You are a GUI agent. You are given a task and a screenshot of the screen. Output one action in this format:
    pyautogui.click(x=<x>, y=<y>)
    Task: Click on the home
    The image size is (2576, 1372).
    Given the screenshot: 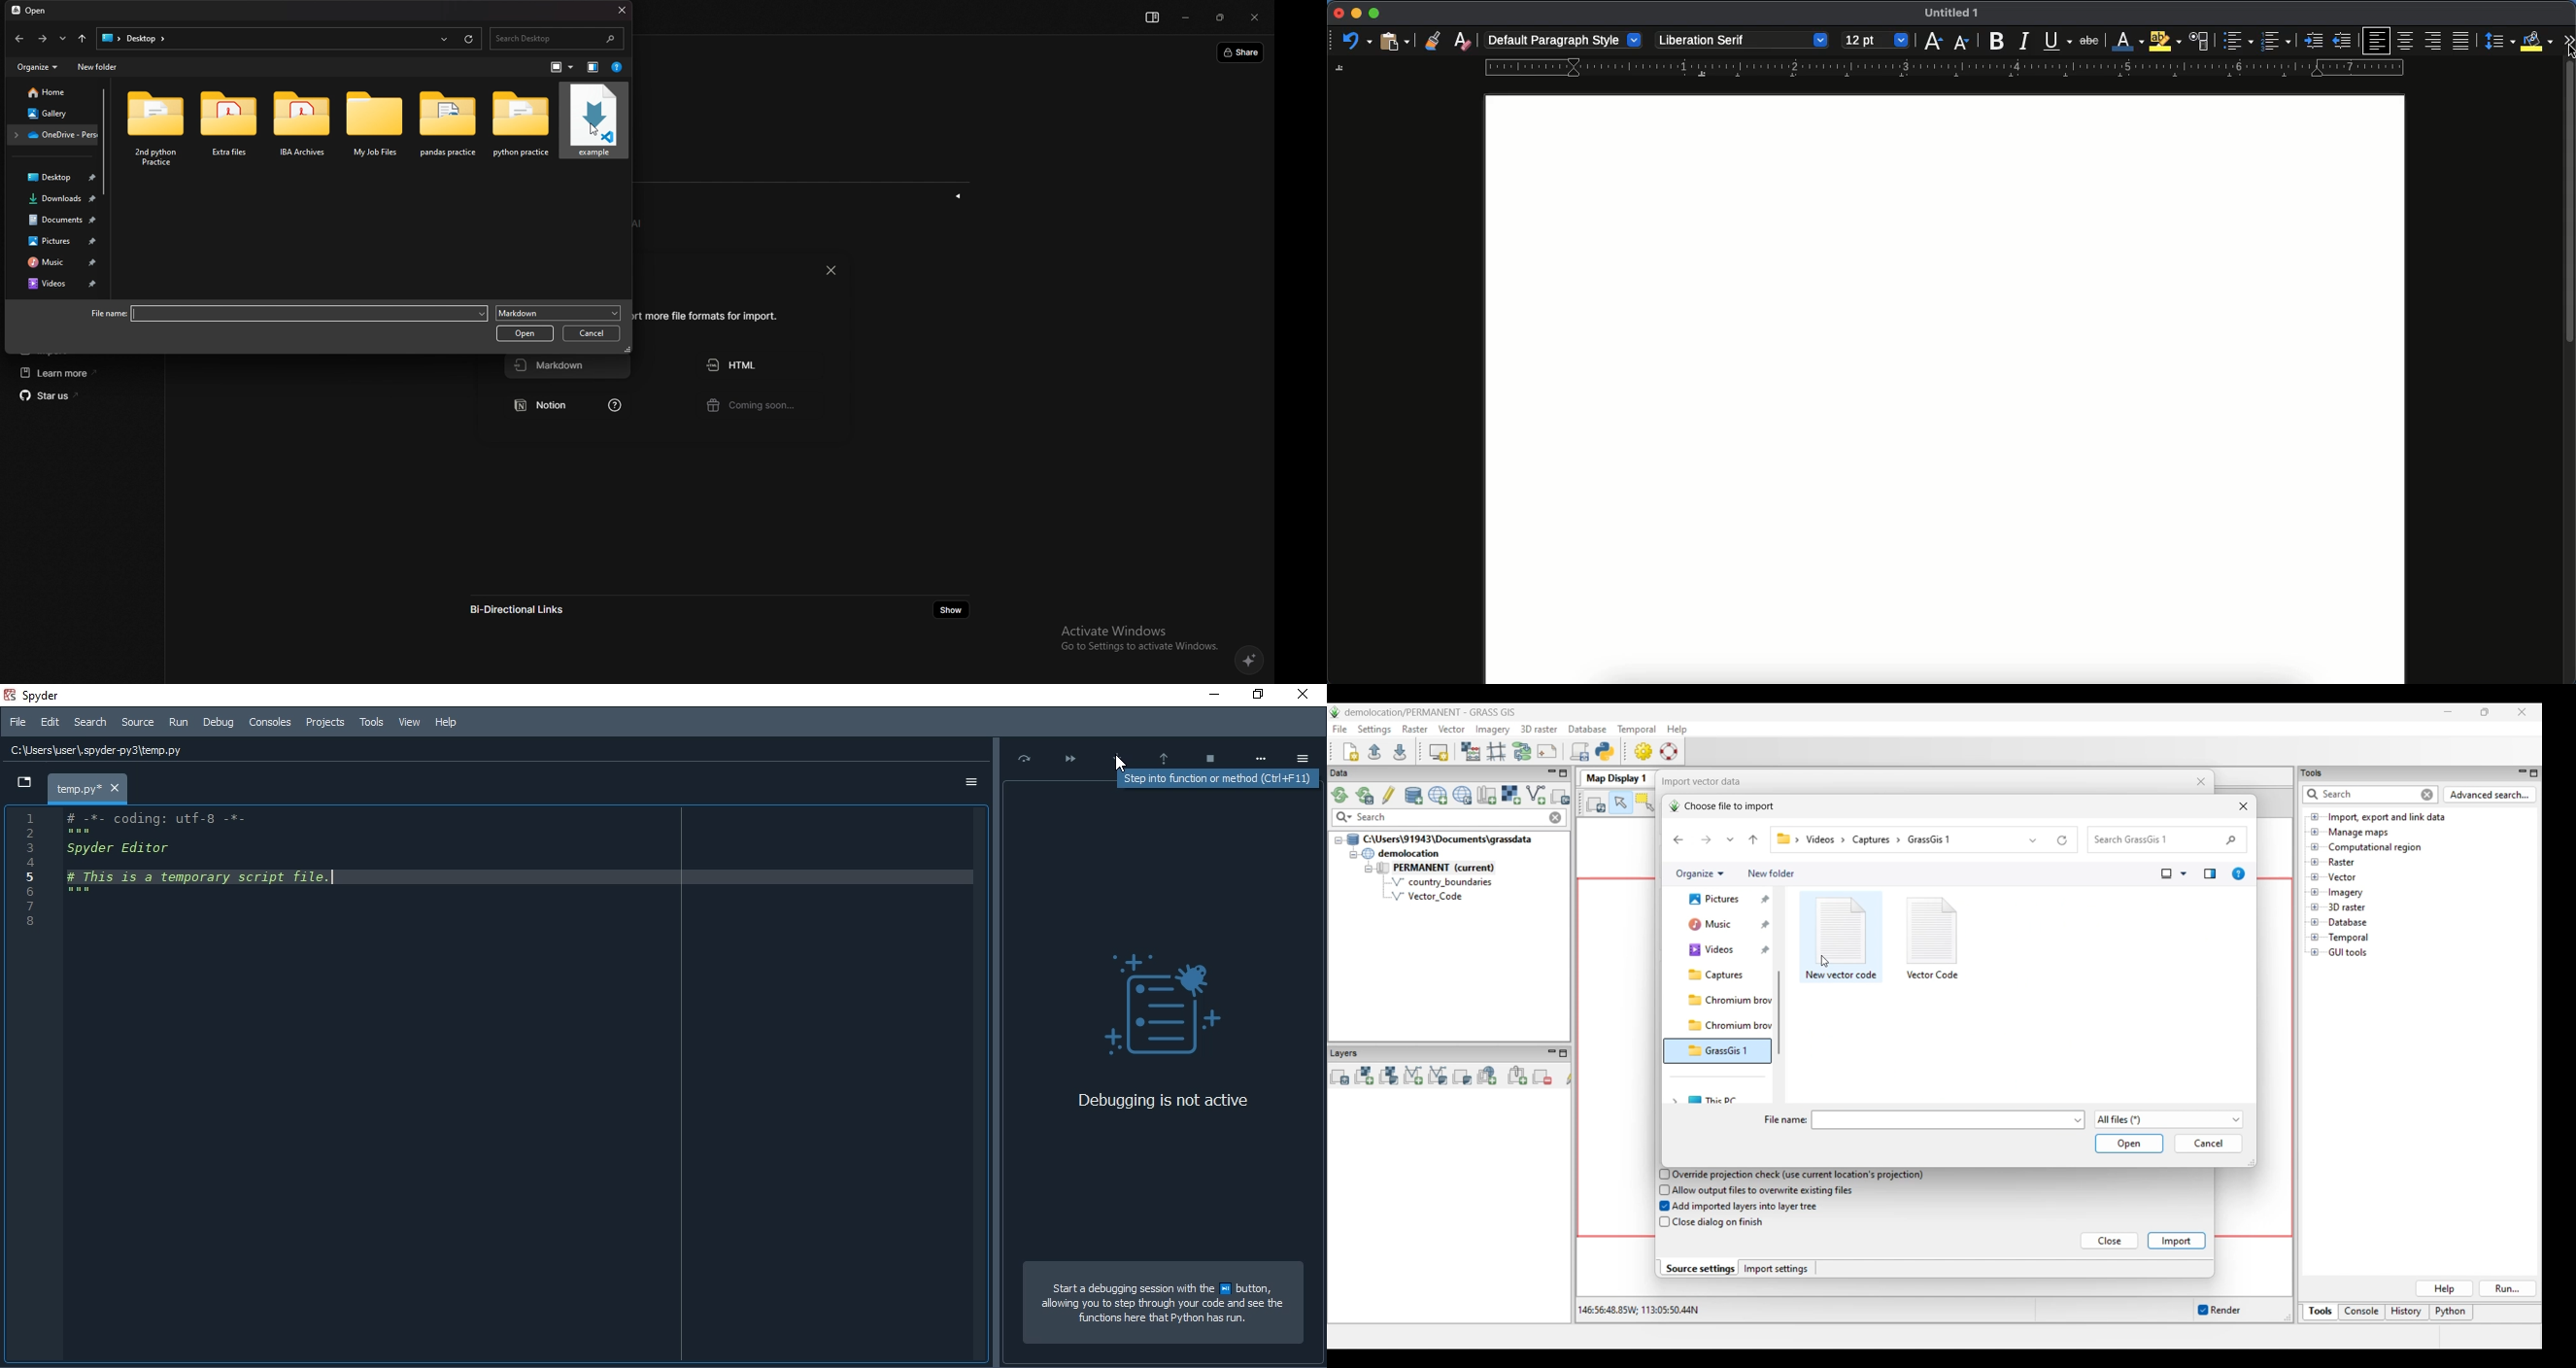 What is the action you would take?
    pyautogui.click(x=47, y=92)
    